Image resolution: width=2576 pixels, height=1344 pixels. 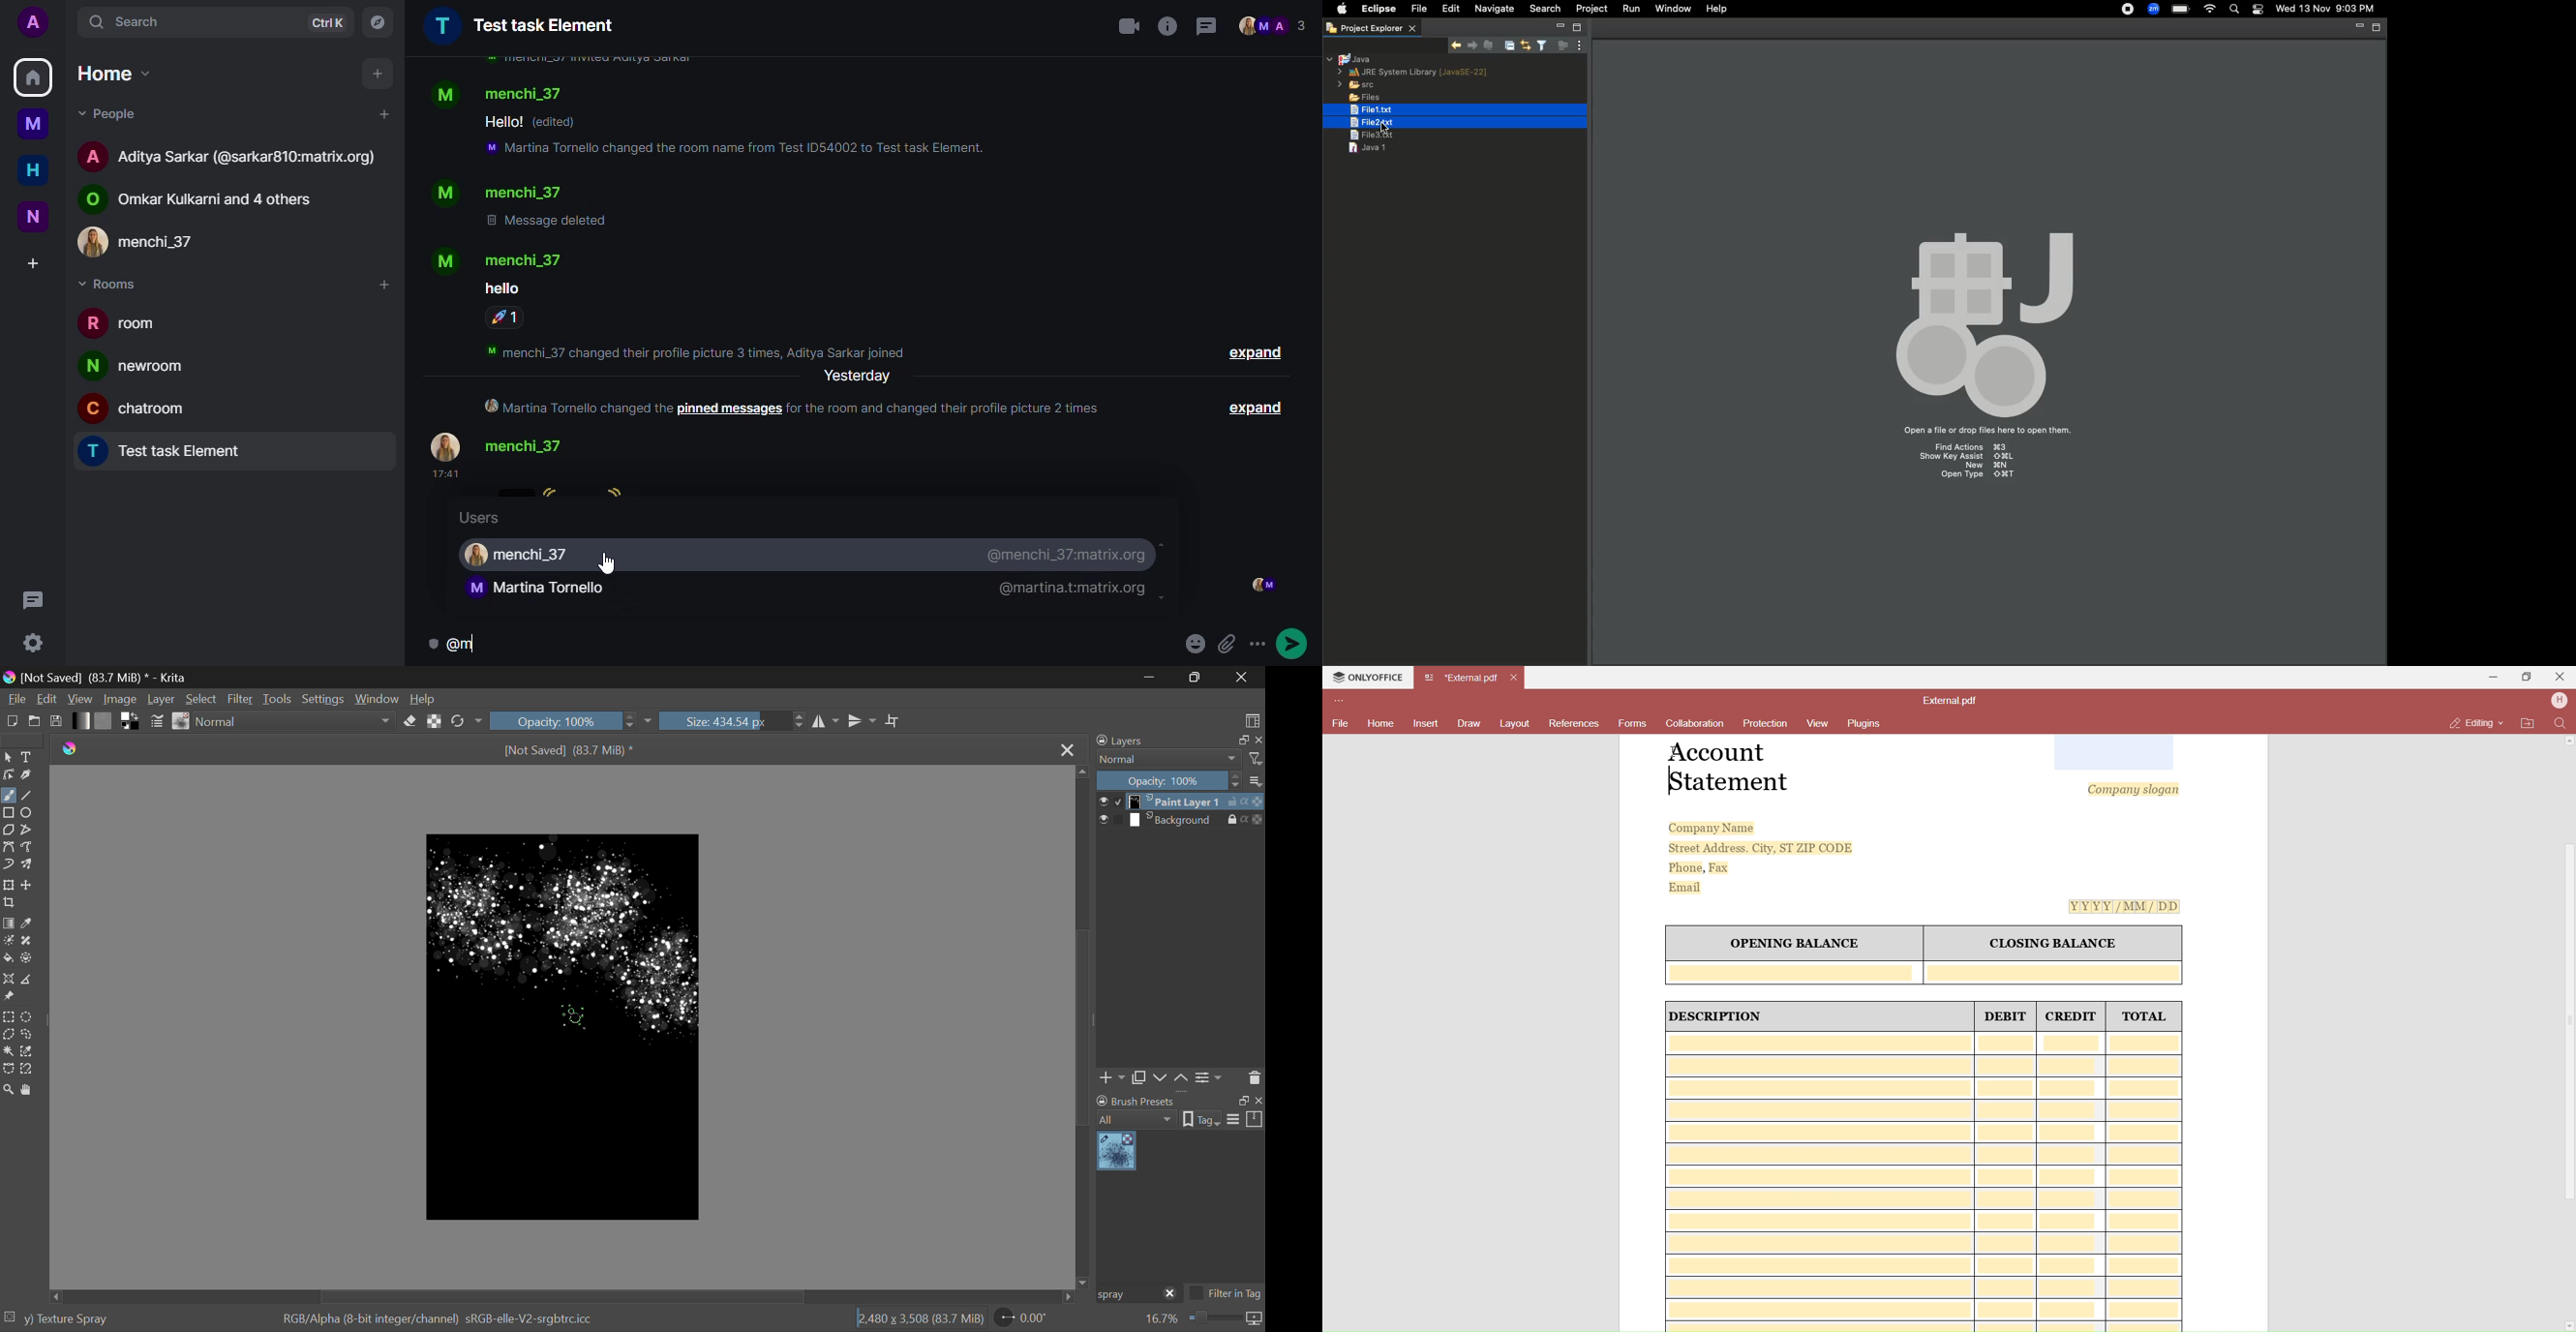 What do you see at coordinates (1470, 722) in the screenshot?
I see `Draw` at bounding box center [1470, 722].